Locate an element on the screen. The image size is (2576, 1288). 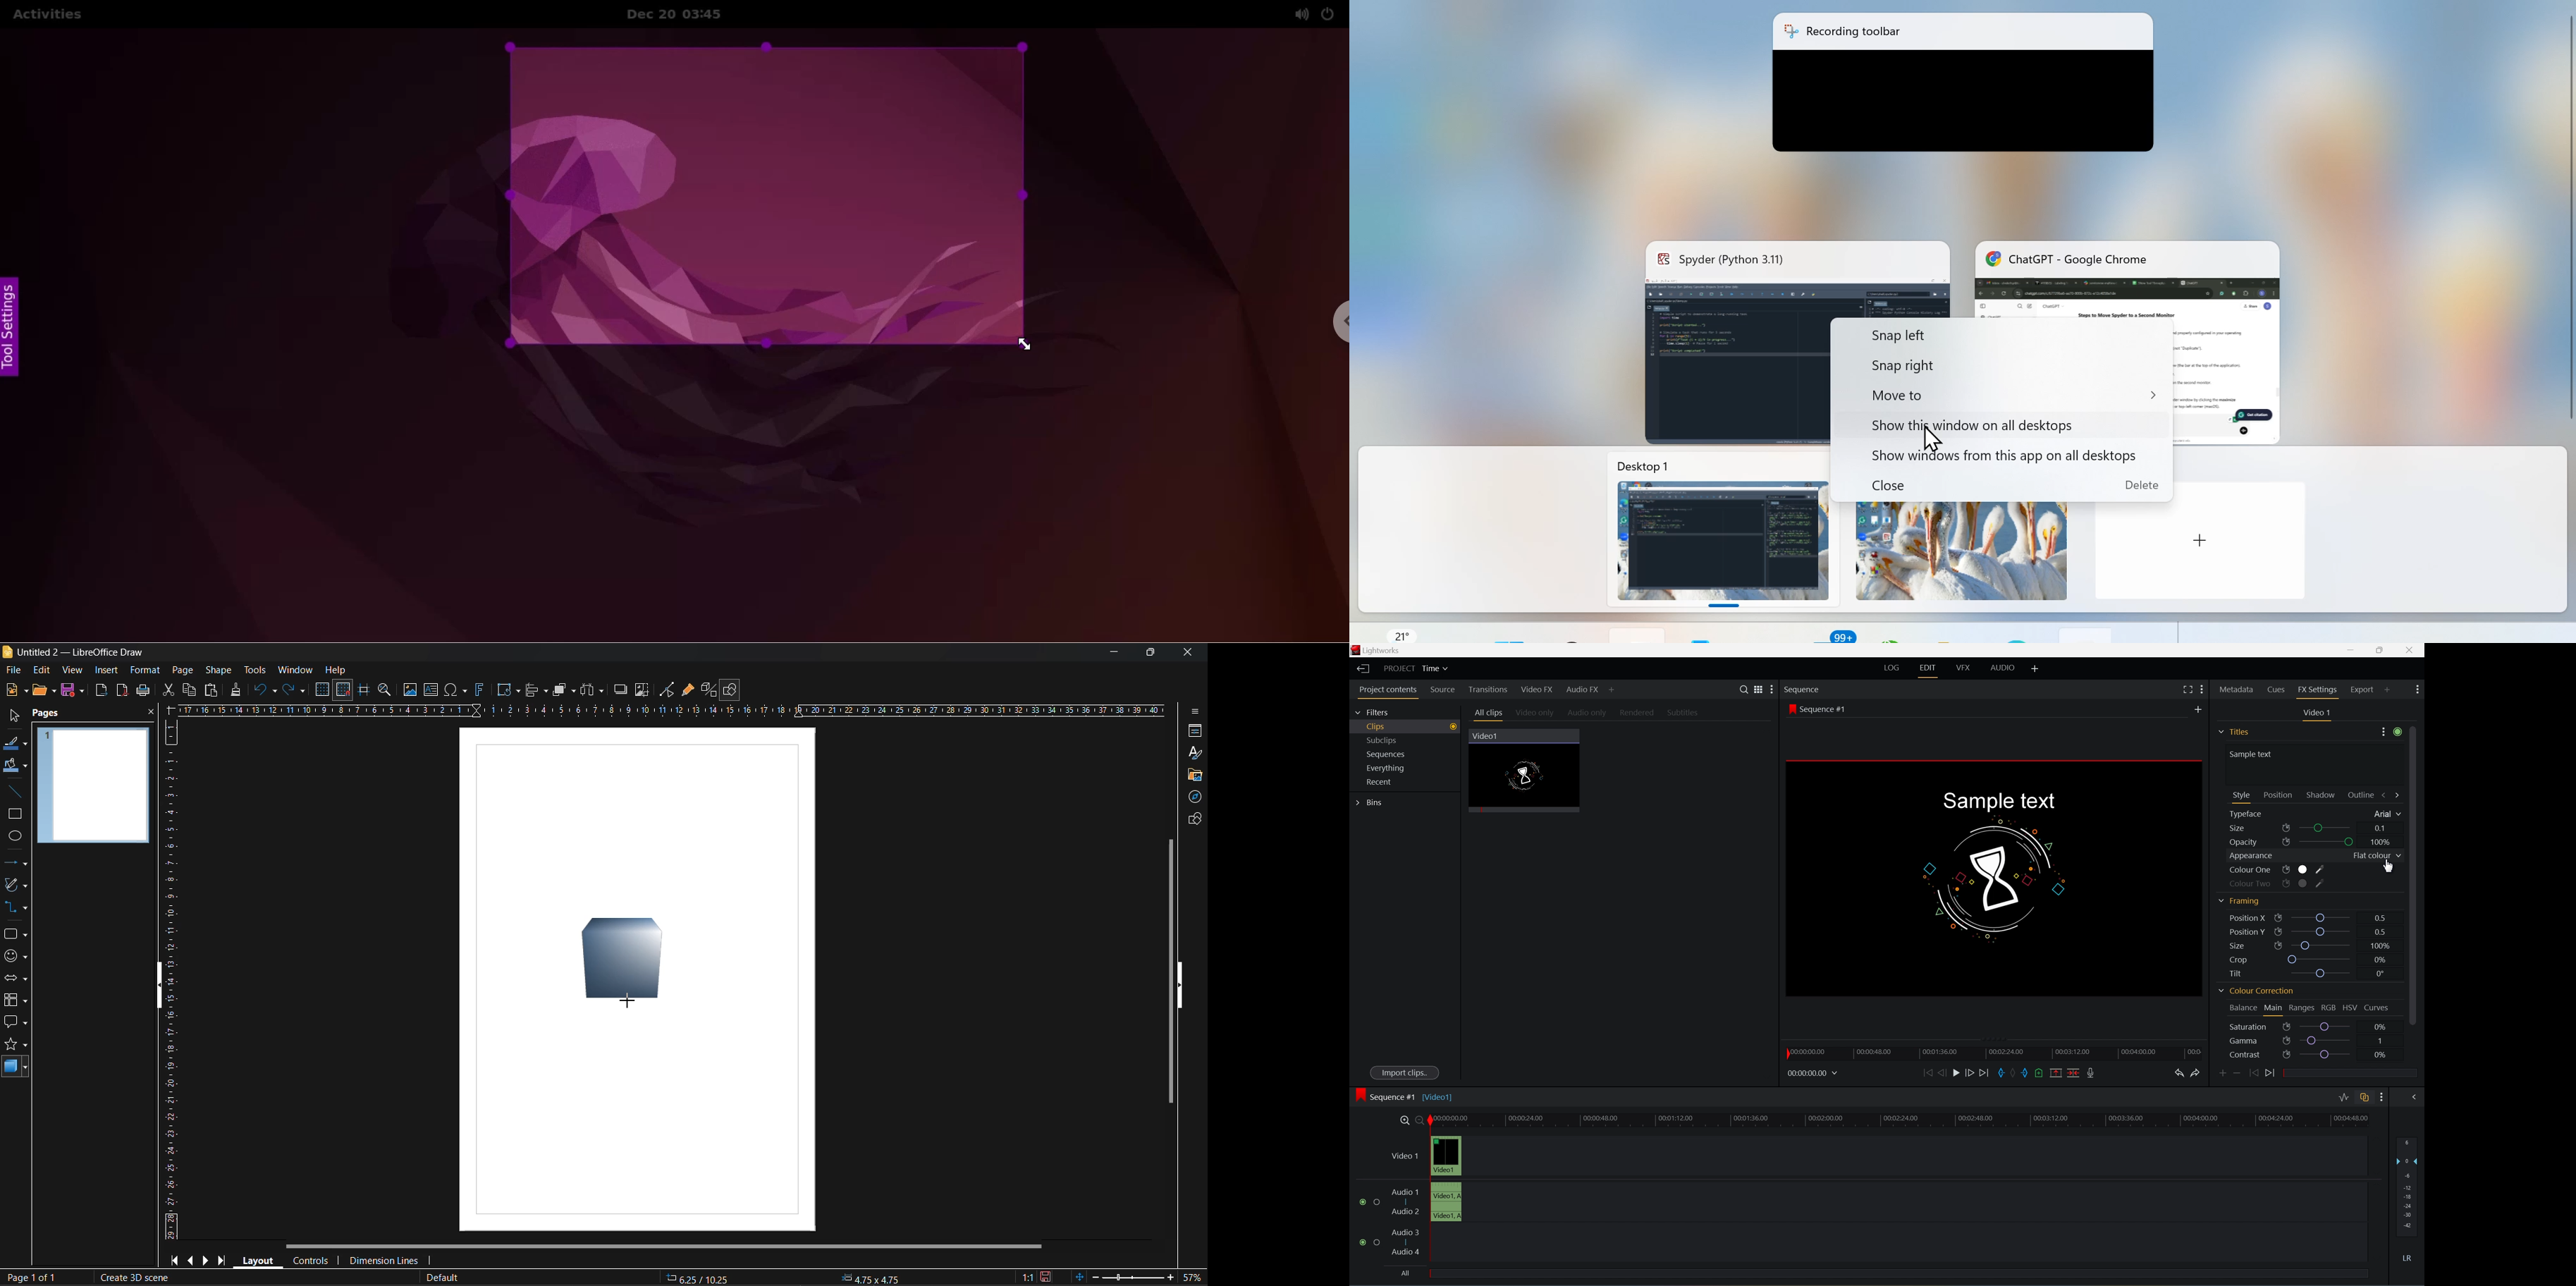
page is located at coordinates (182, 669).